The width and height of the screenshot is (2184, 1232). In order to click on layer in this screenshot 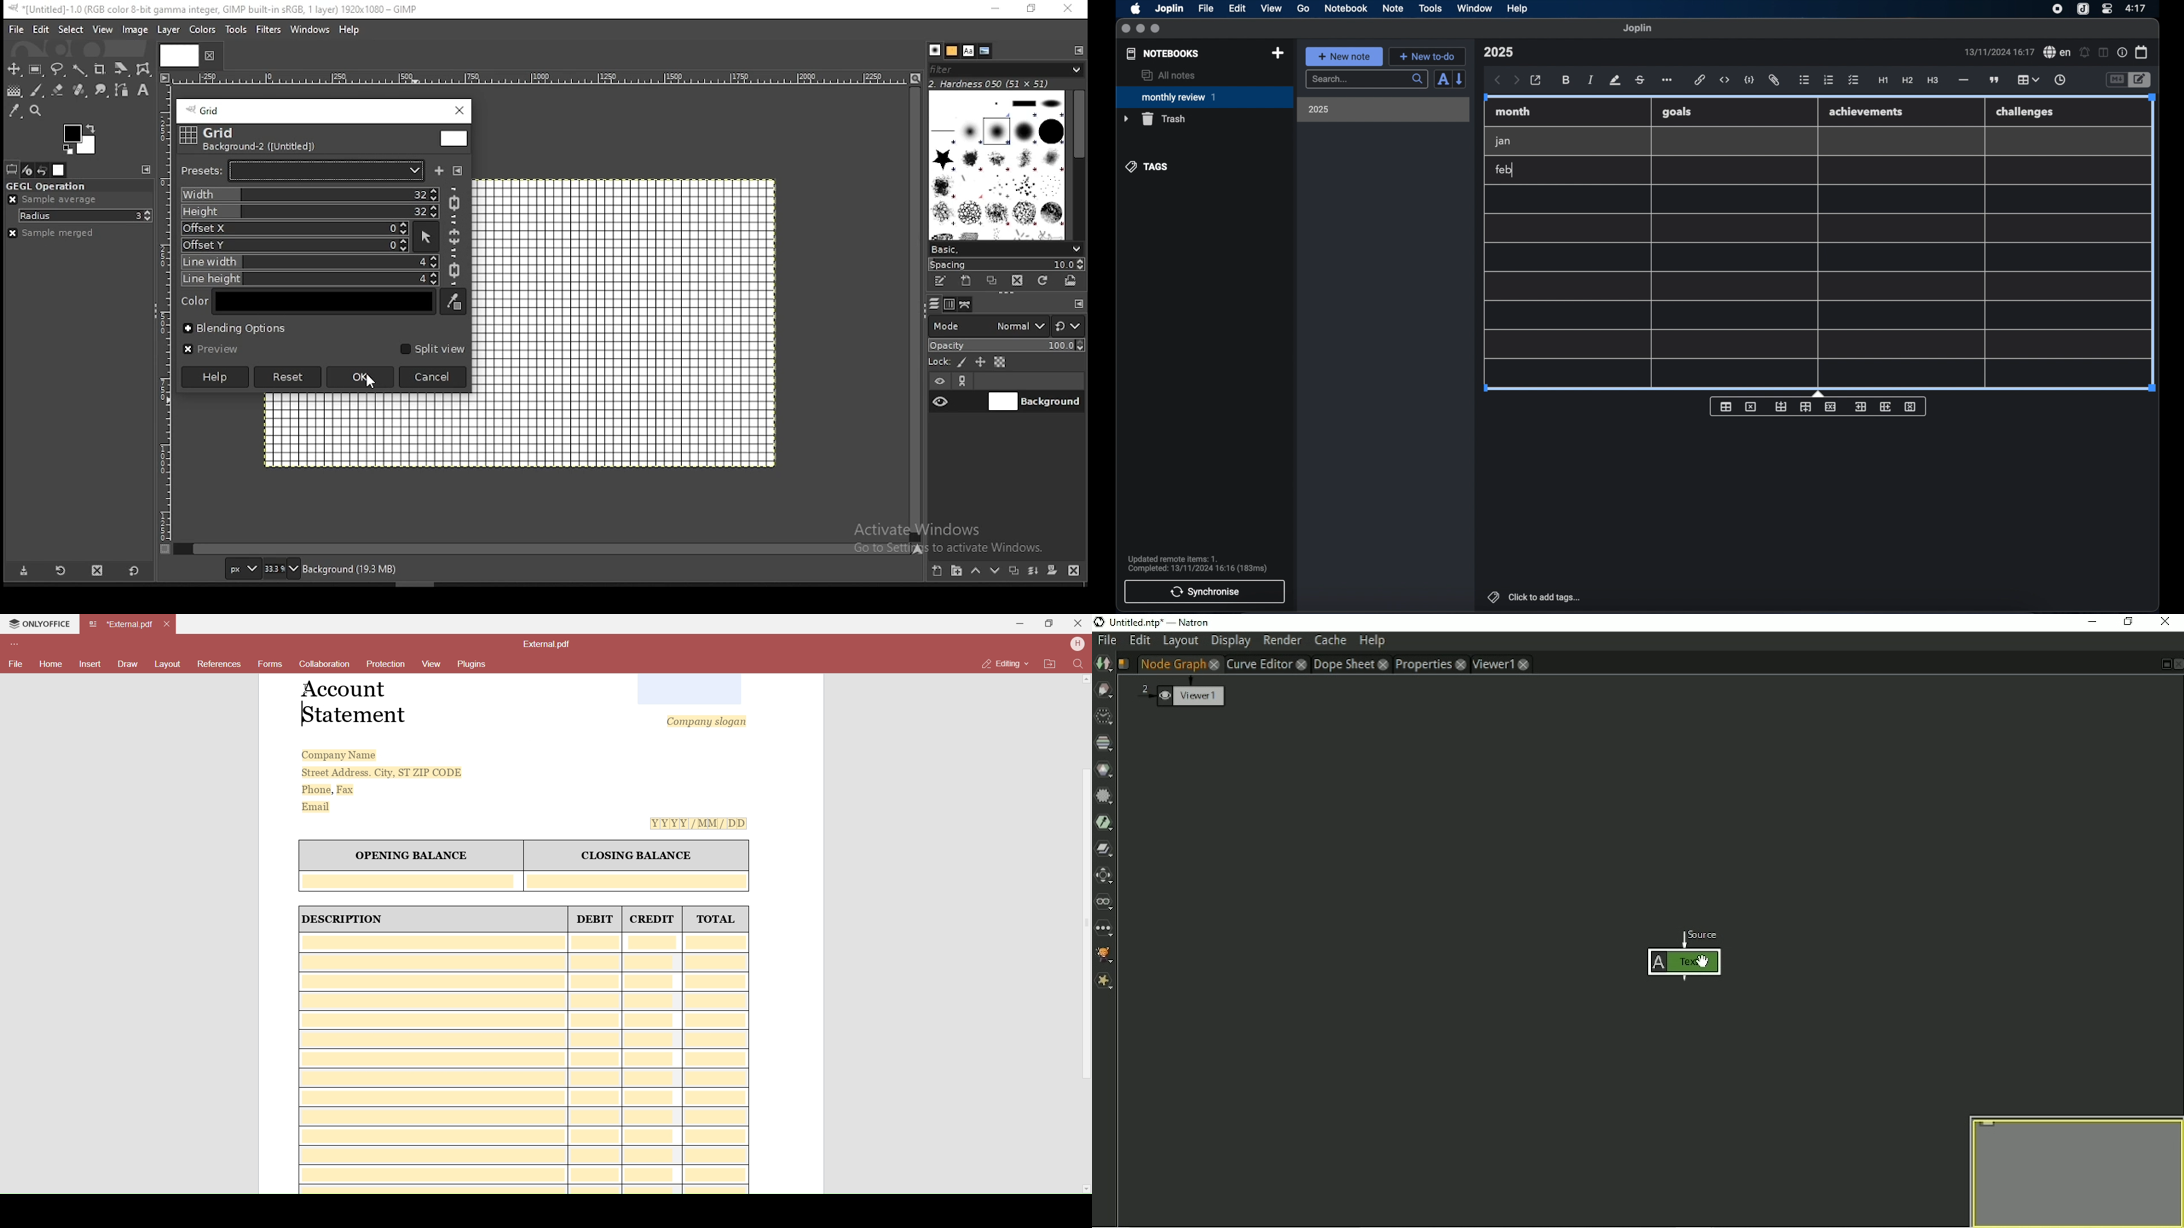, I will do `click(1035, 402)`.